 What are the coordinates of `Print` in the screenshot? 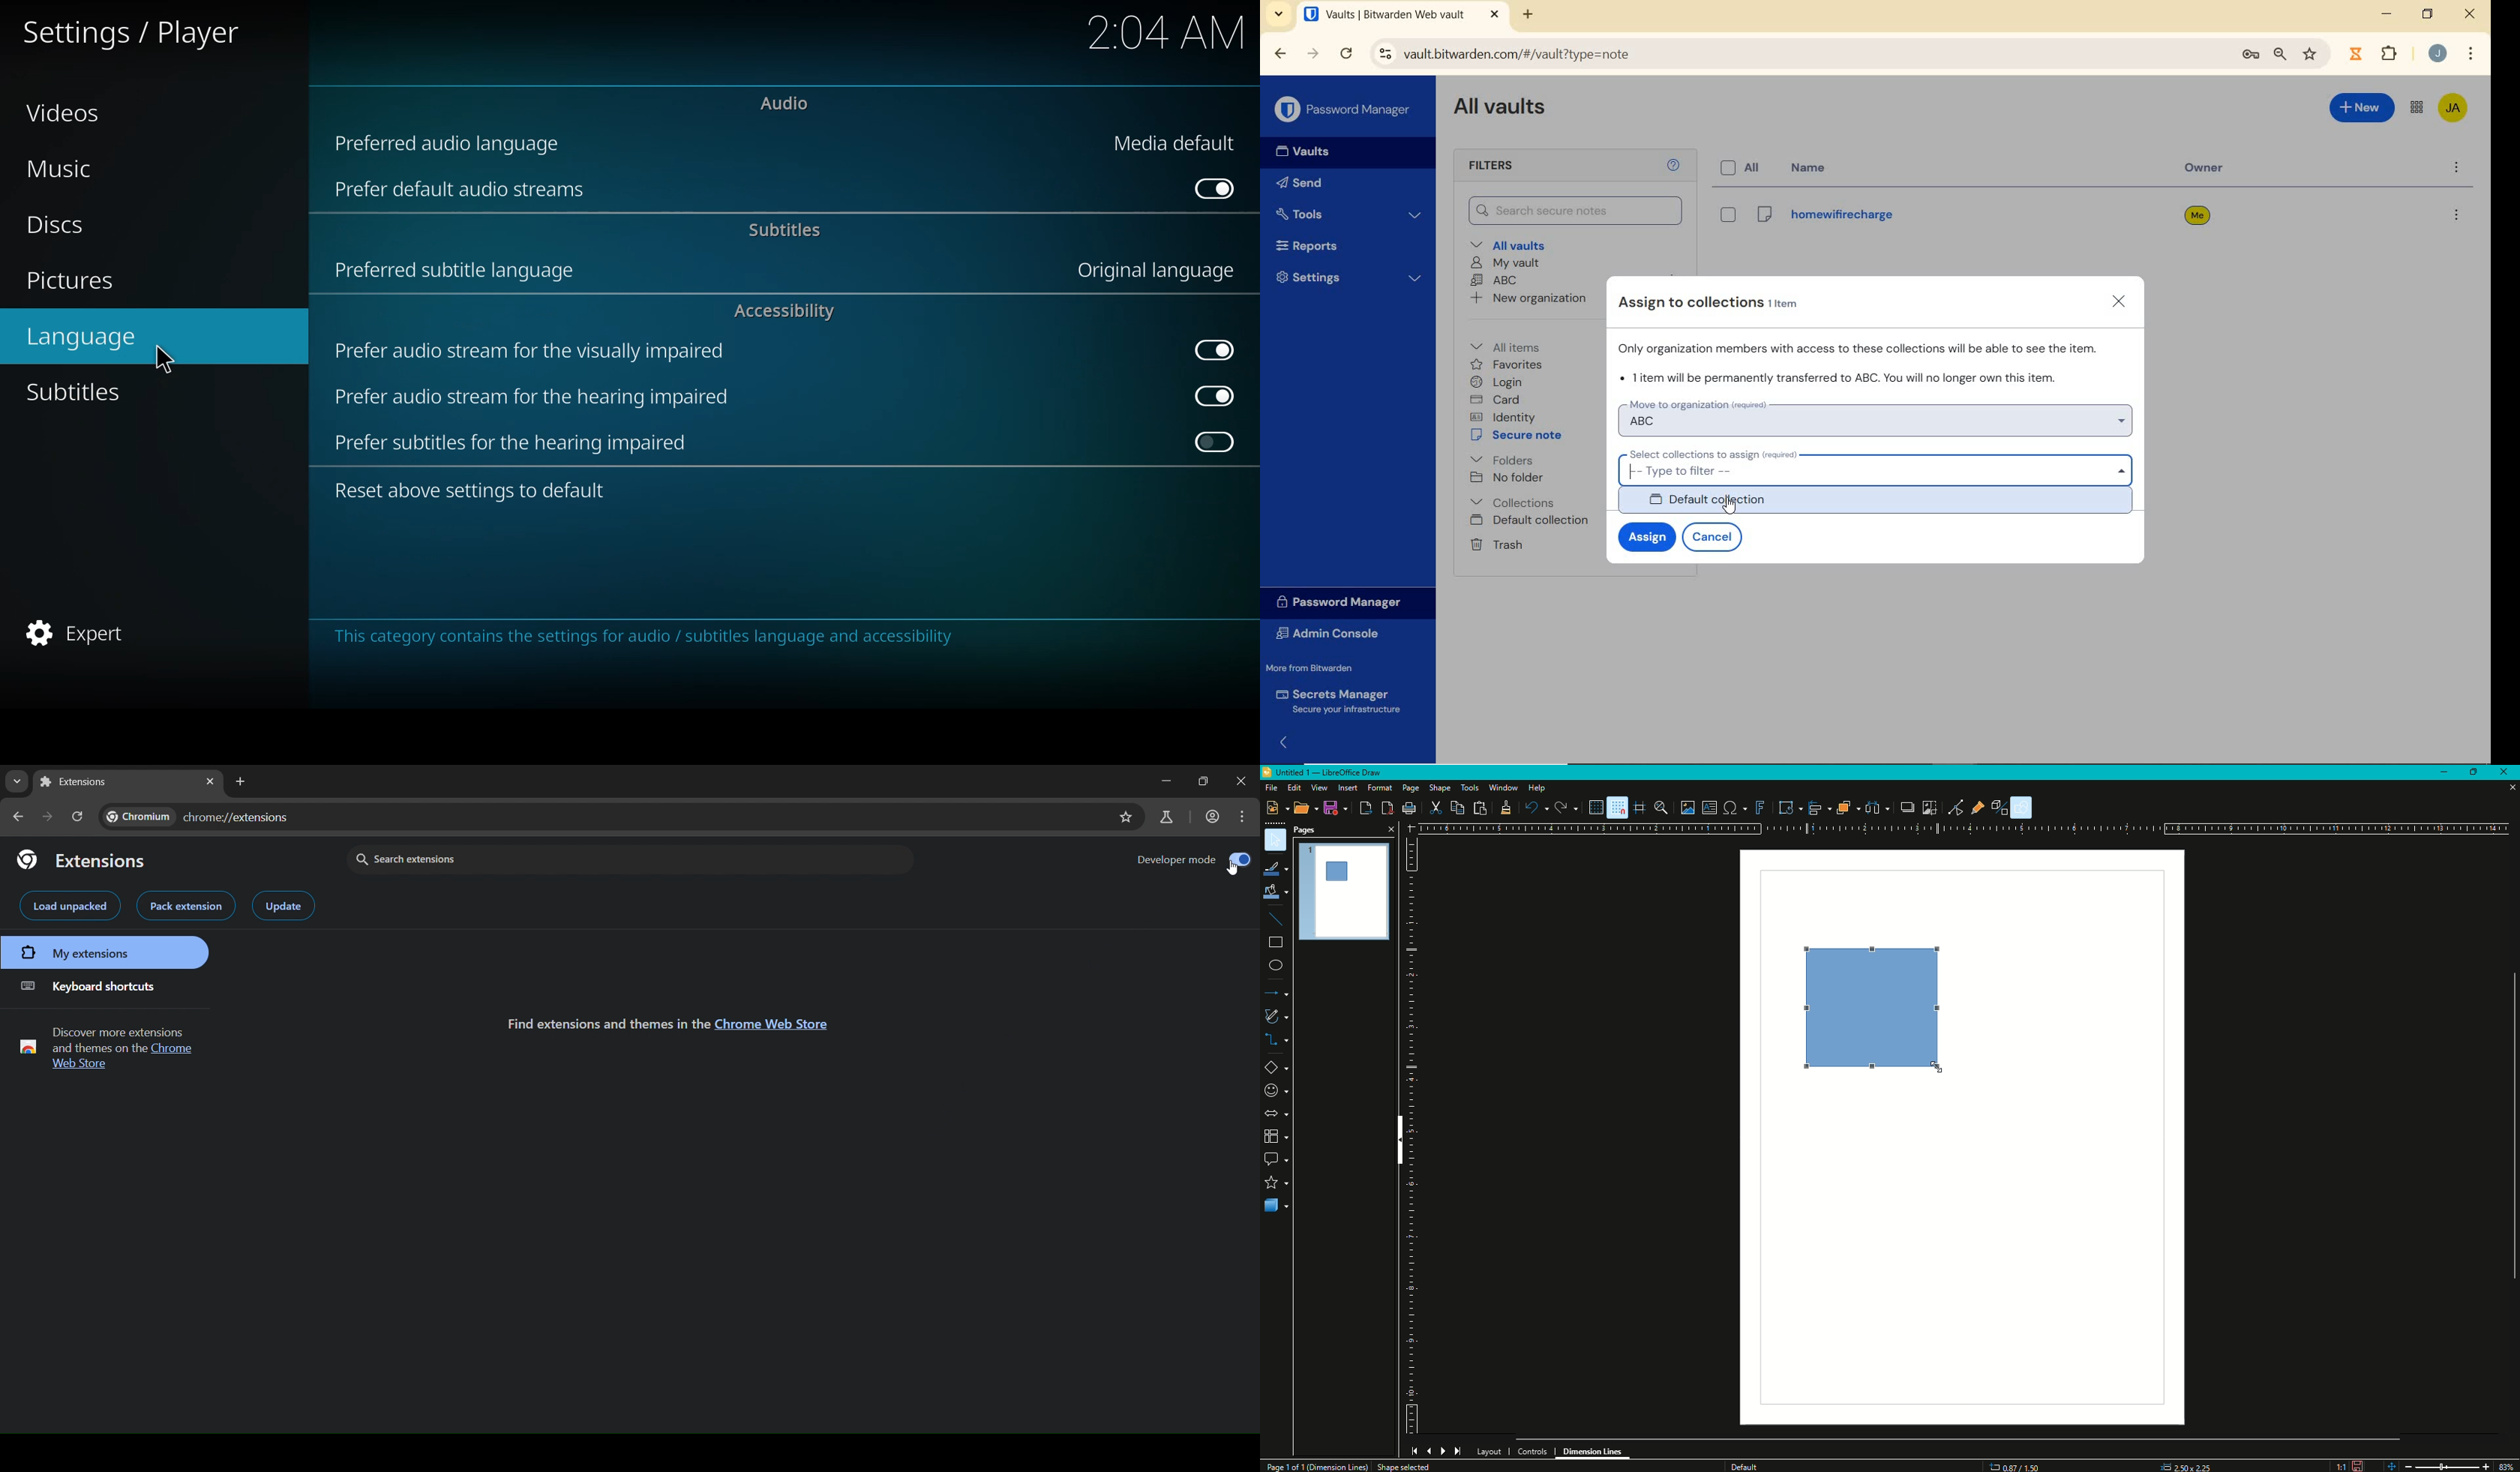 It's located at (1409, 809).